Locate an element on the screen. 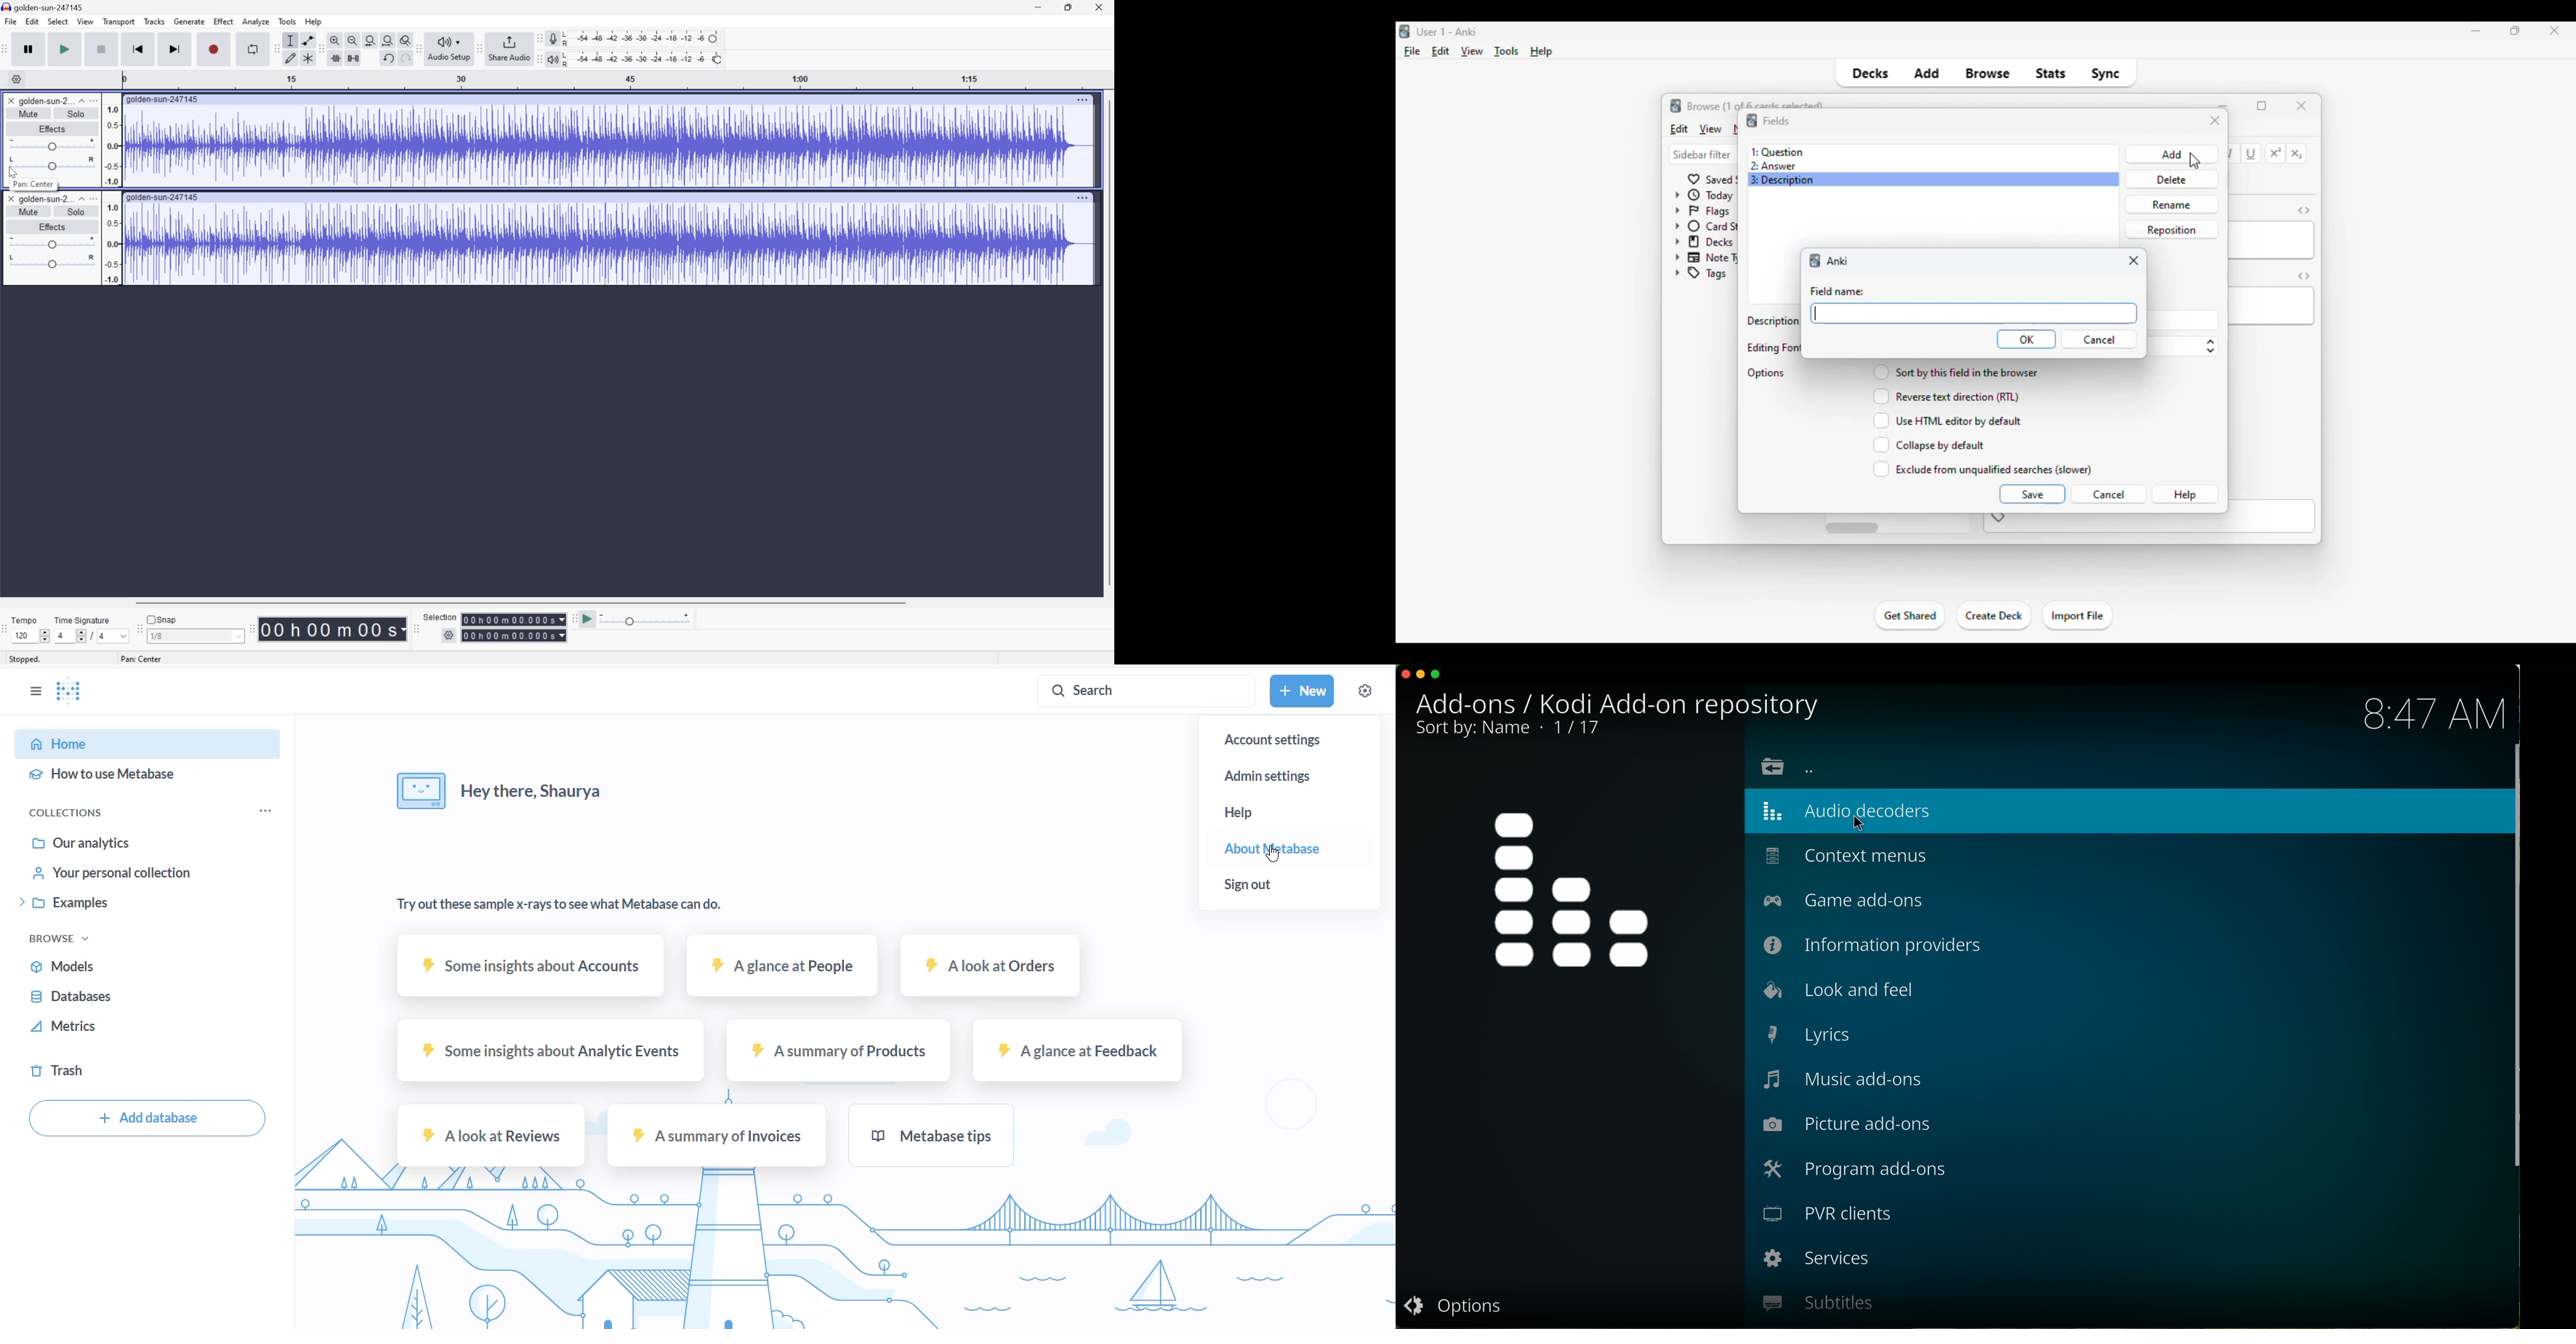  Kodi add-on repository is located at coordinates (1680, 703).